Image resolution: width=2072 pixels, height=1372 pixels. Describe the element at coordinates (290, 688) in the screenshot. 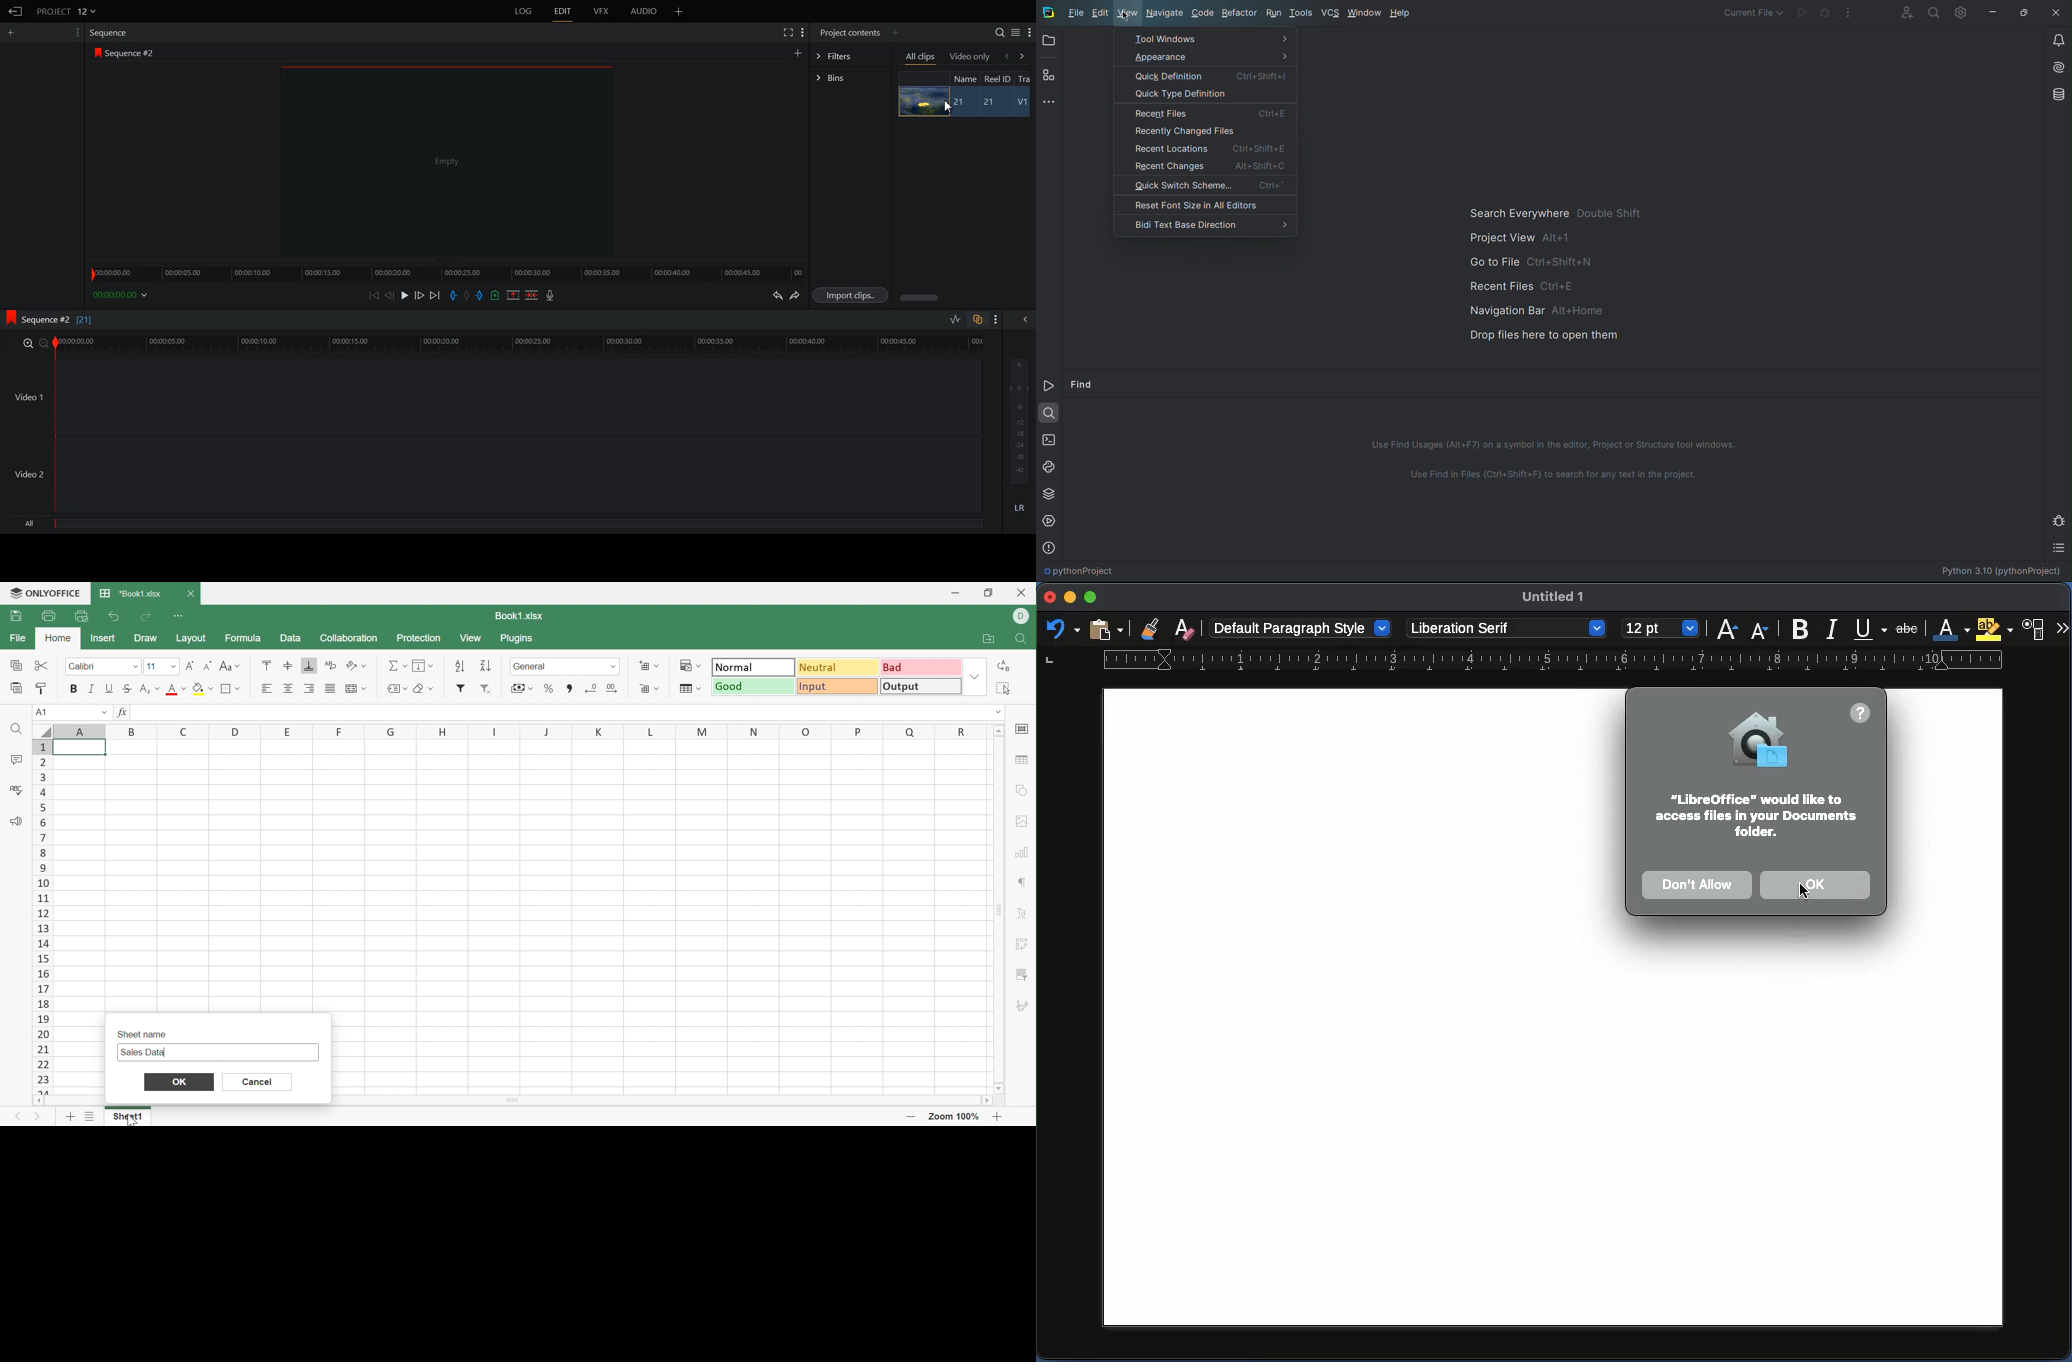

I see `Align Center` at that location.